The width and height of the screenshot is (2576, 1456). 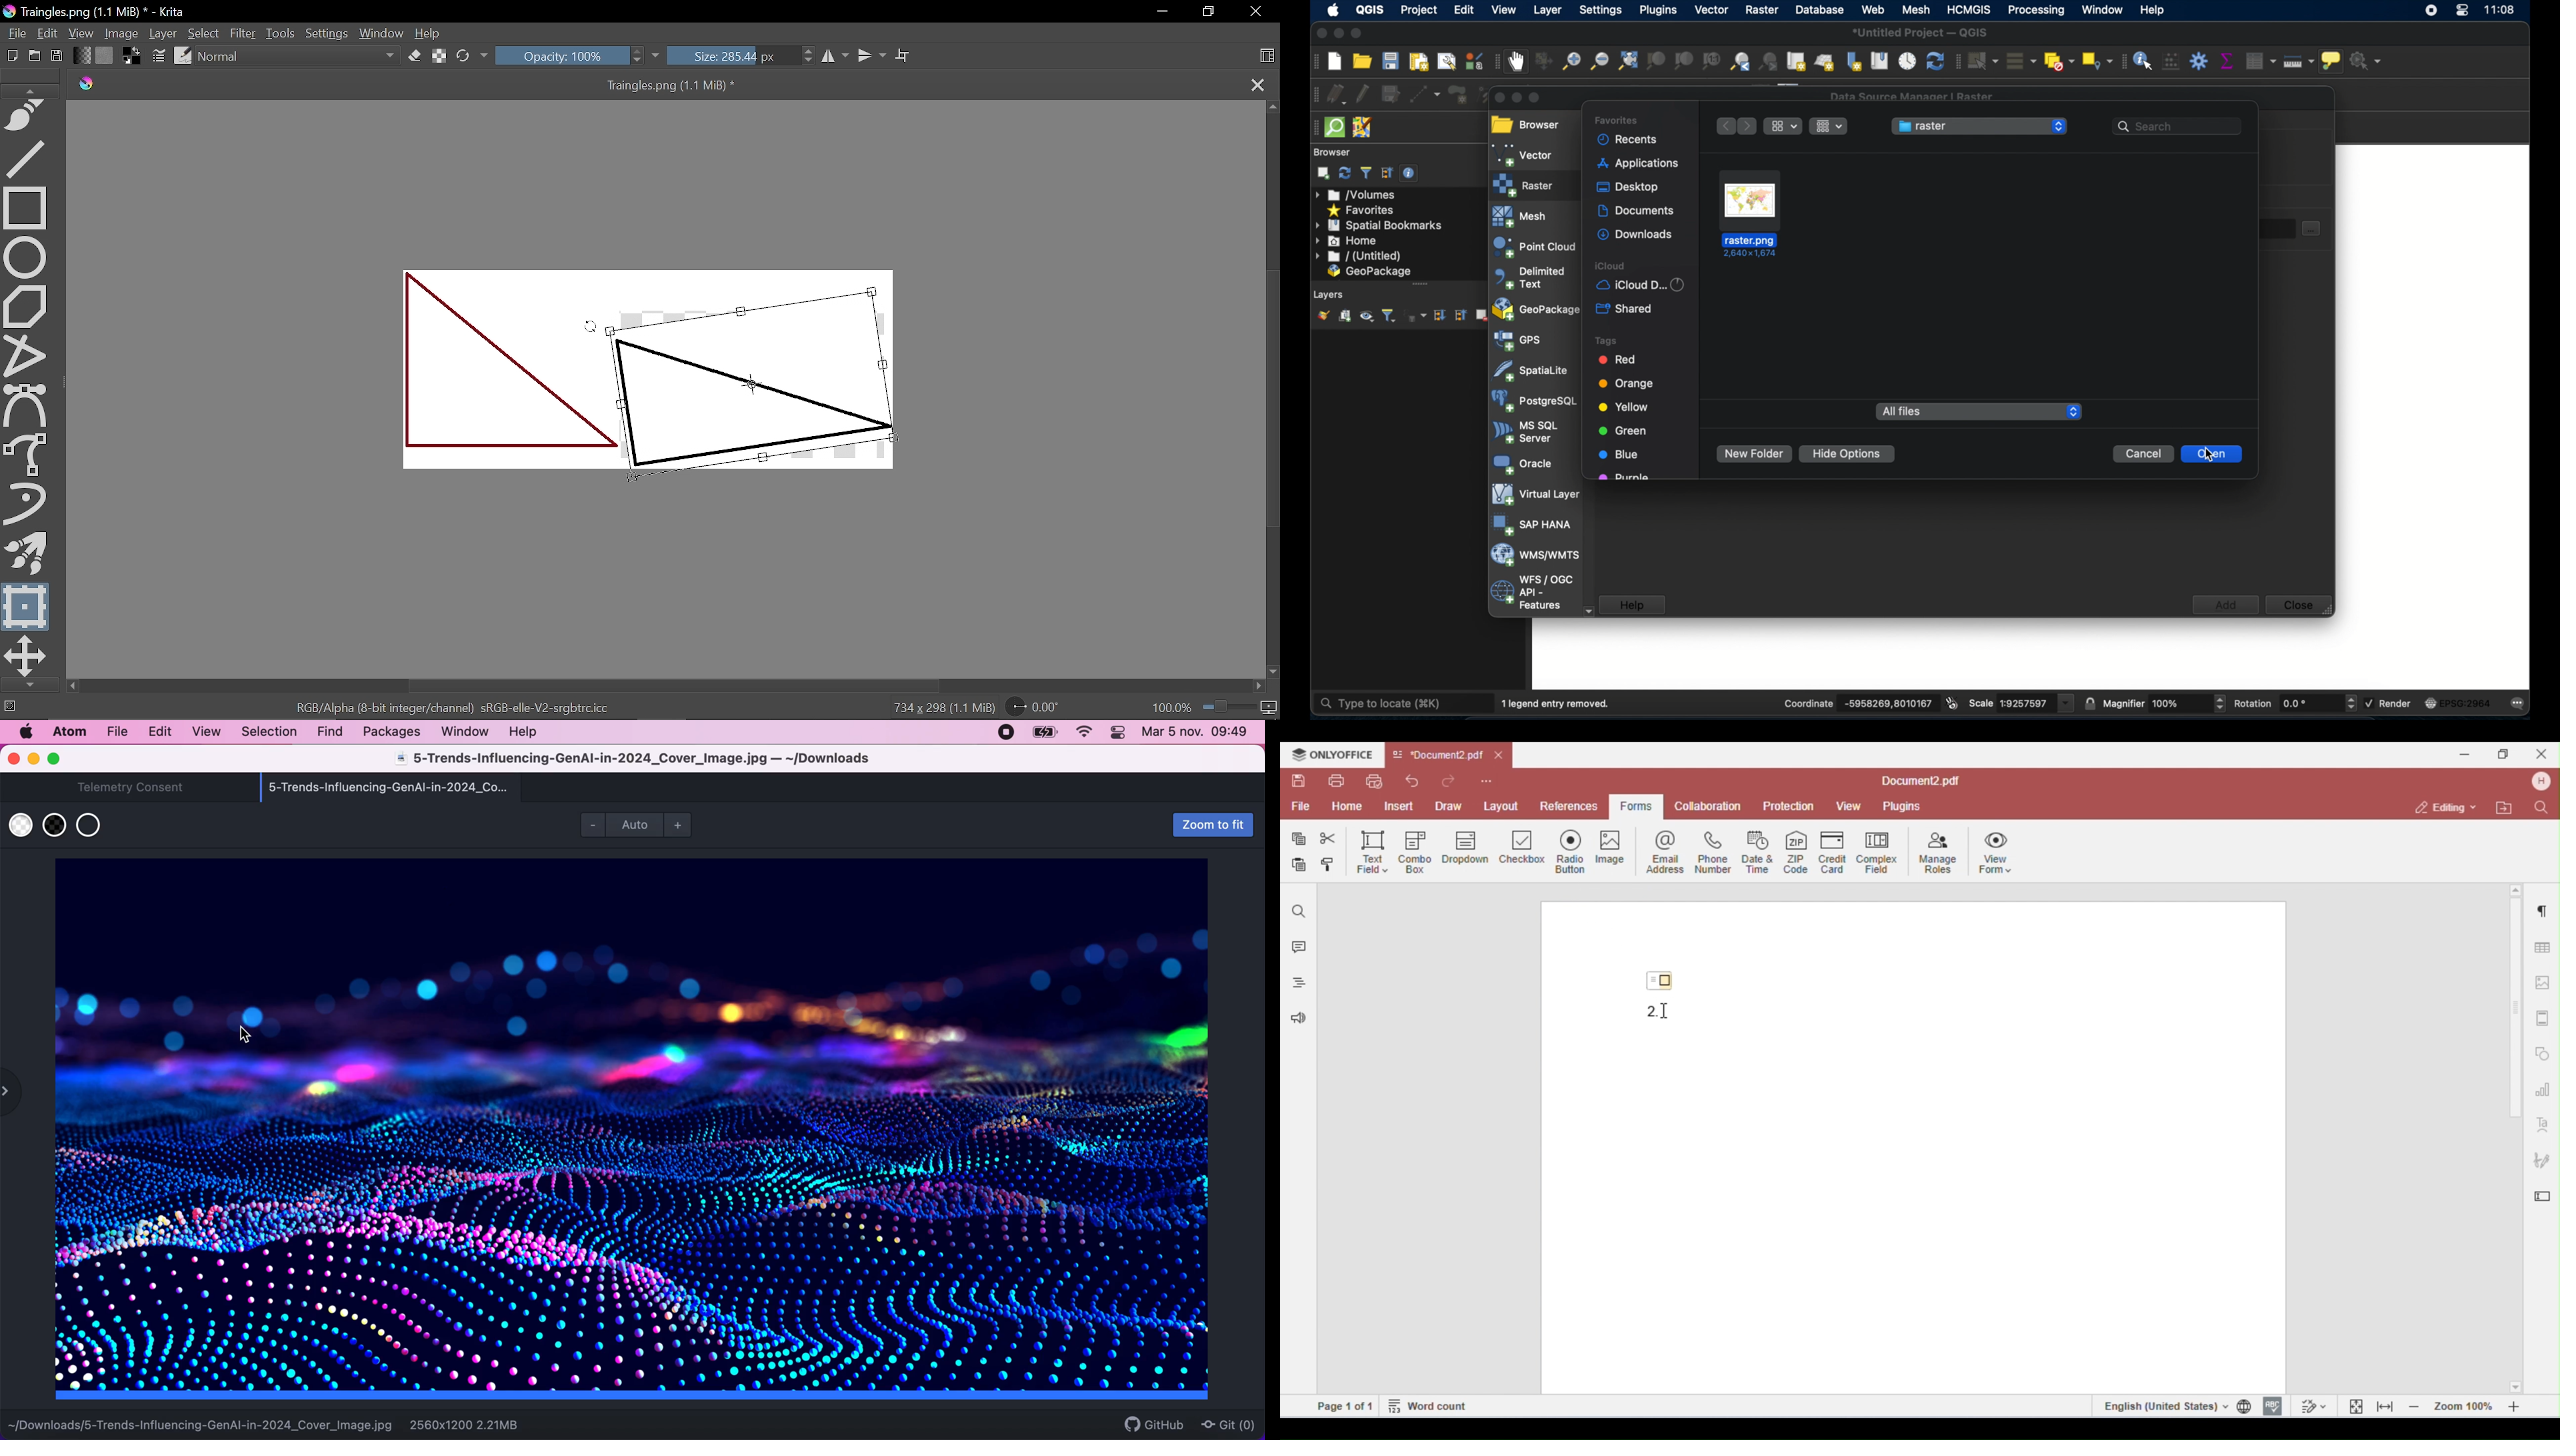 What do you see at coordinates (743, 57) in the screenshot?
I see `Size: 285.44 px` at bounding box center [743, 57].